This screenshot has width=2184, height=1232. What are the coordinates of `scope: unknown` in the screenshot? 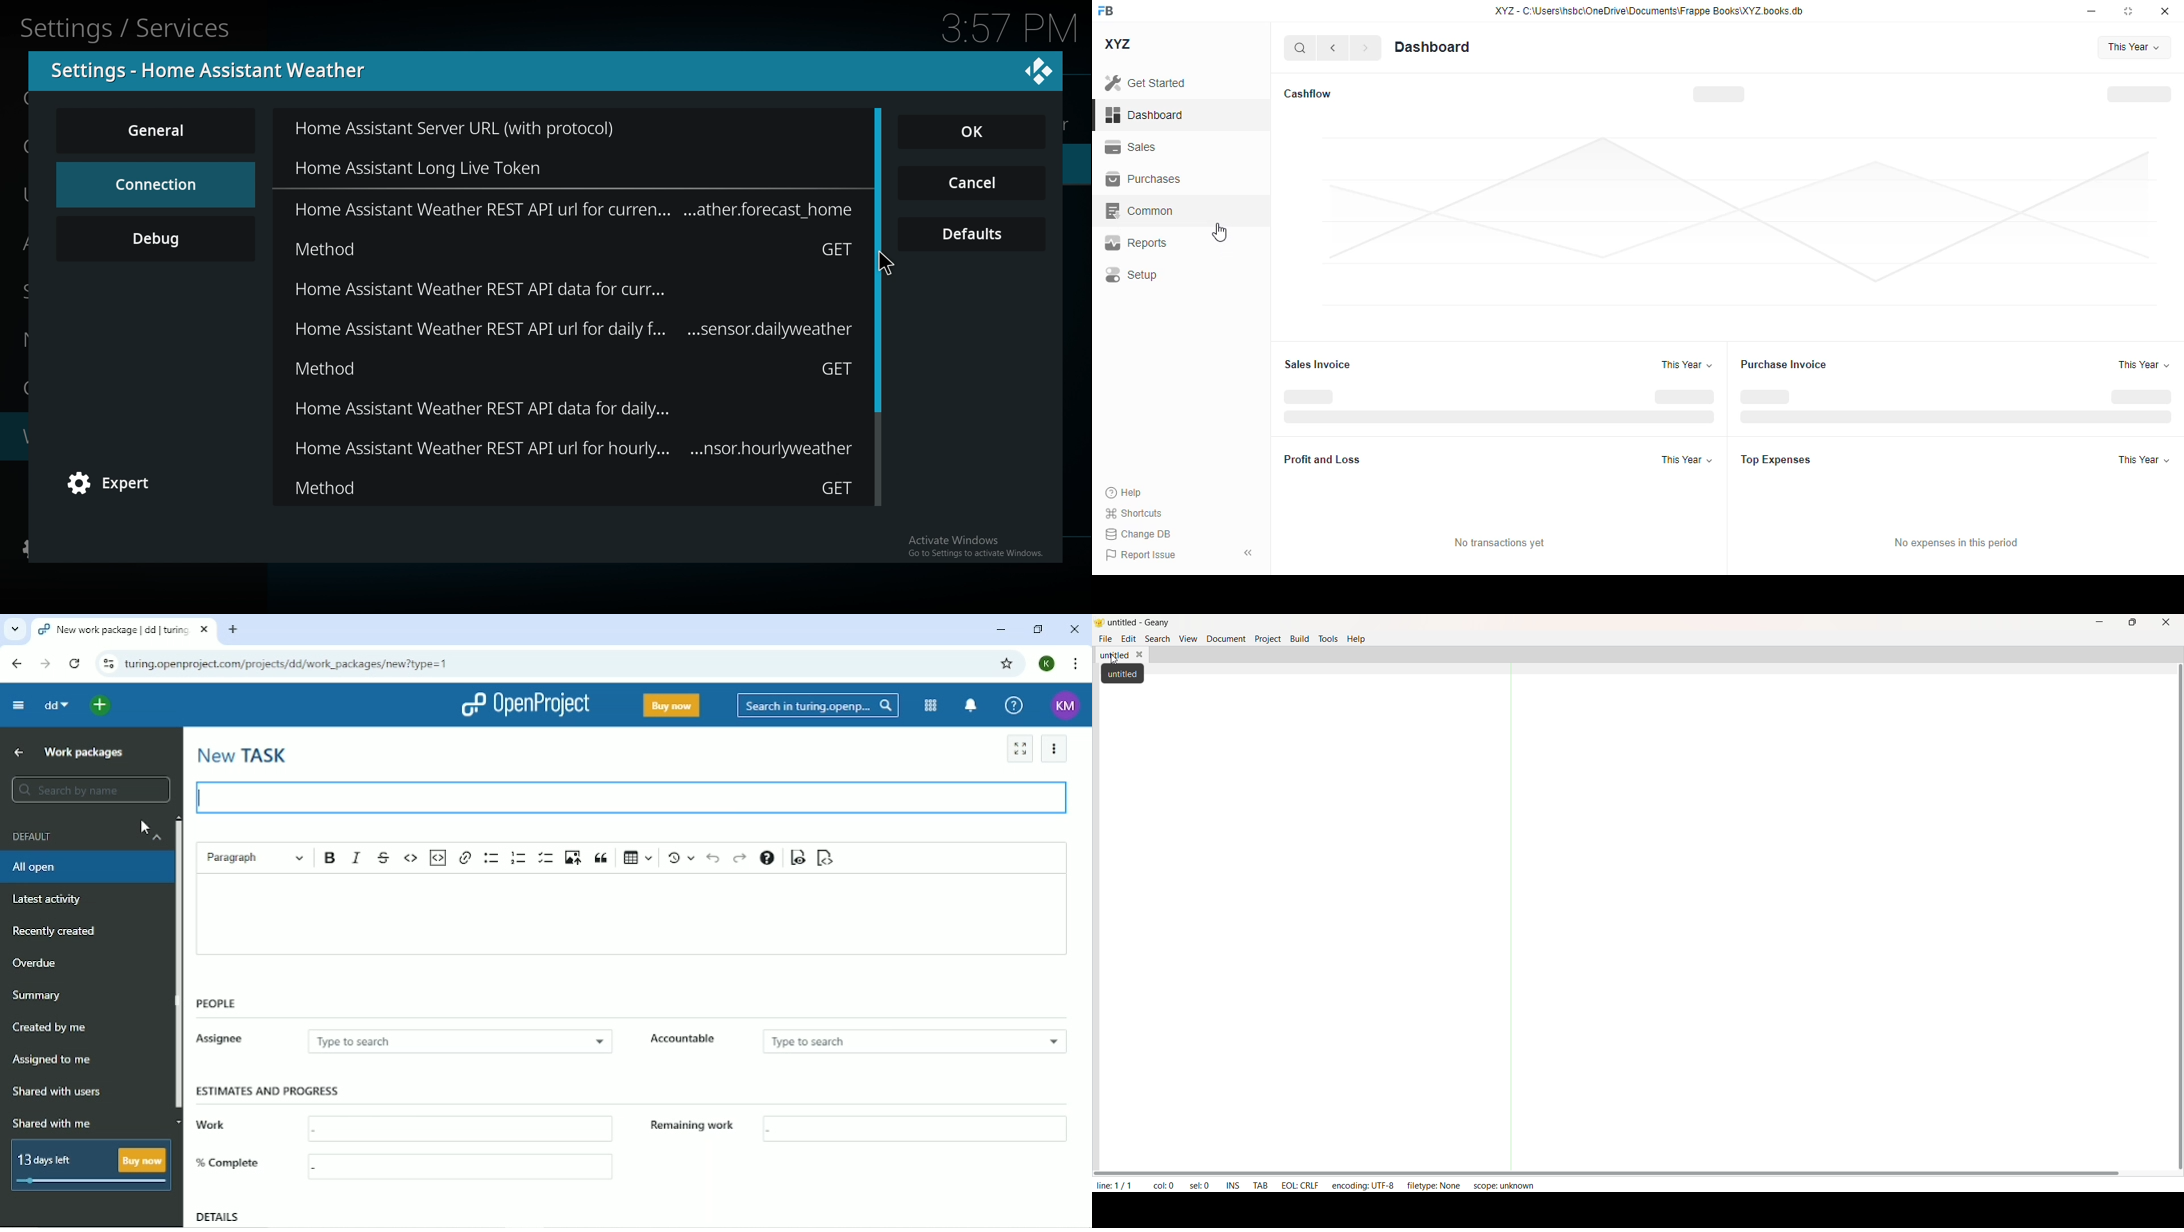 It's located at (1505, 1186).